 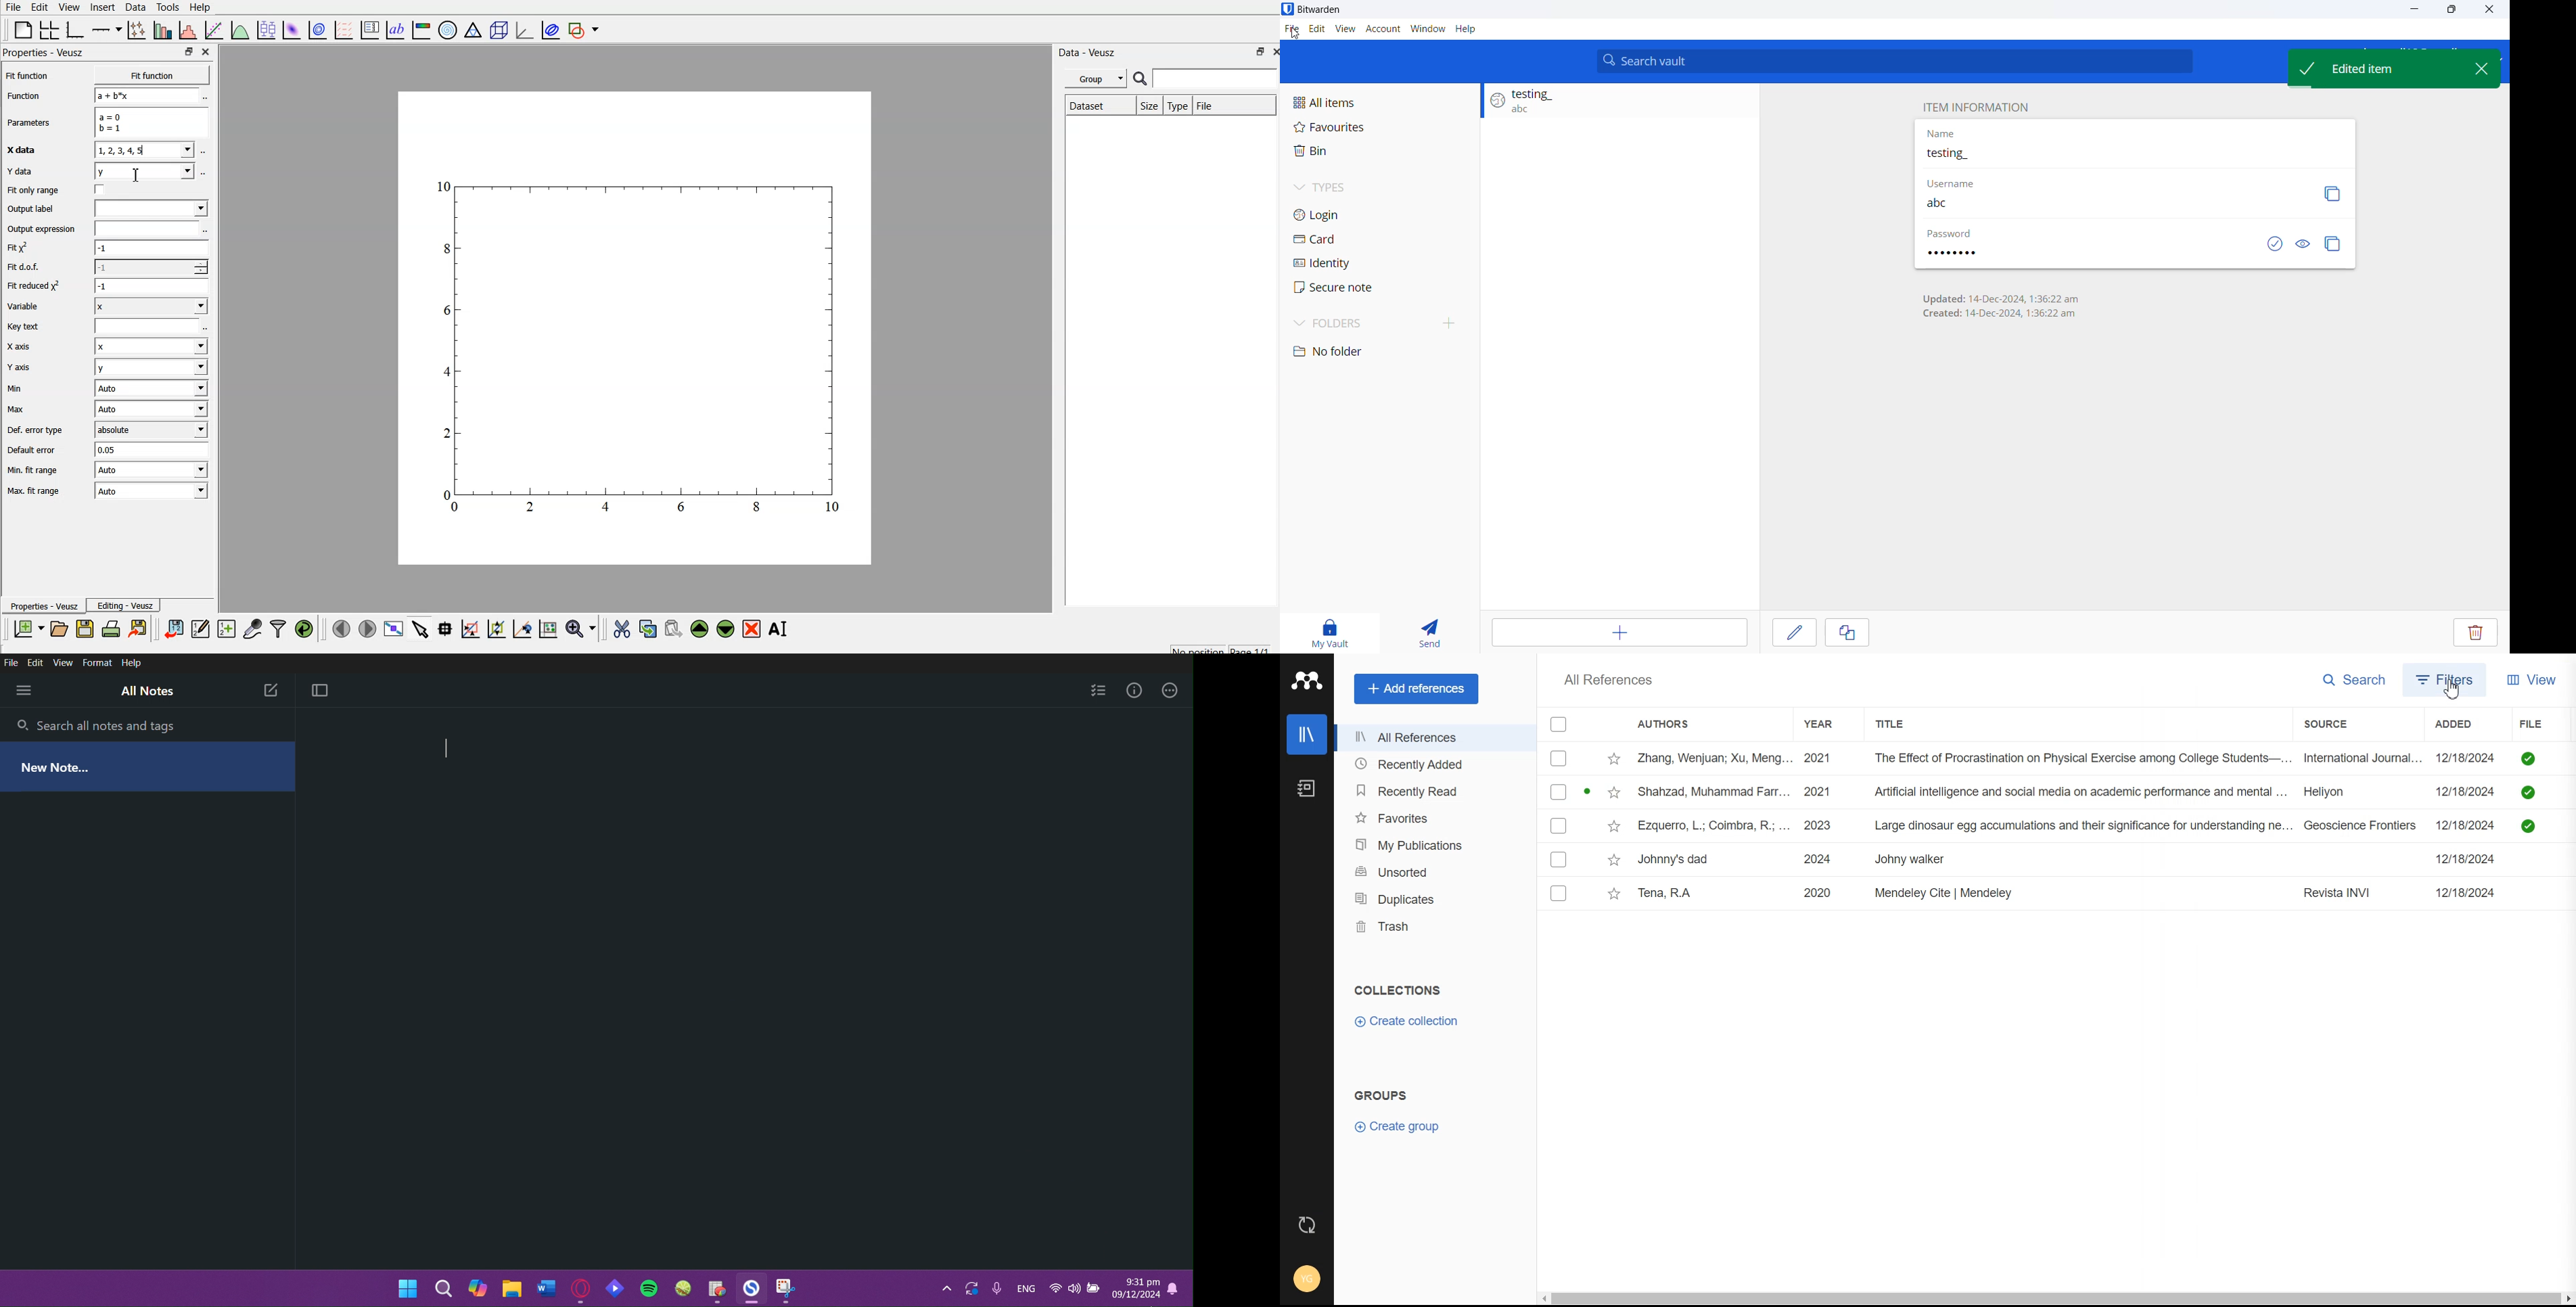 What do you see at coordinates (547, 1290) in the screenshot?
I see `word` at bounding box center [547, 1290].